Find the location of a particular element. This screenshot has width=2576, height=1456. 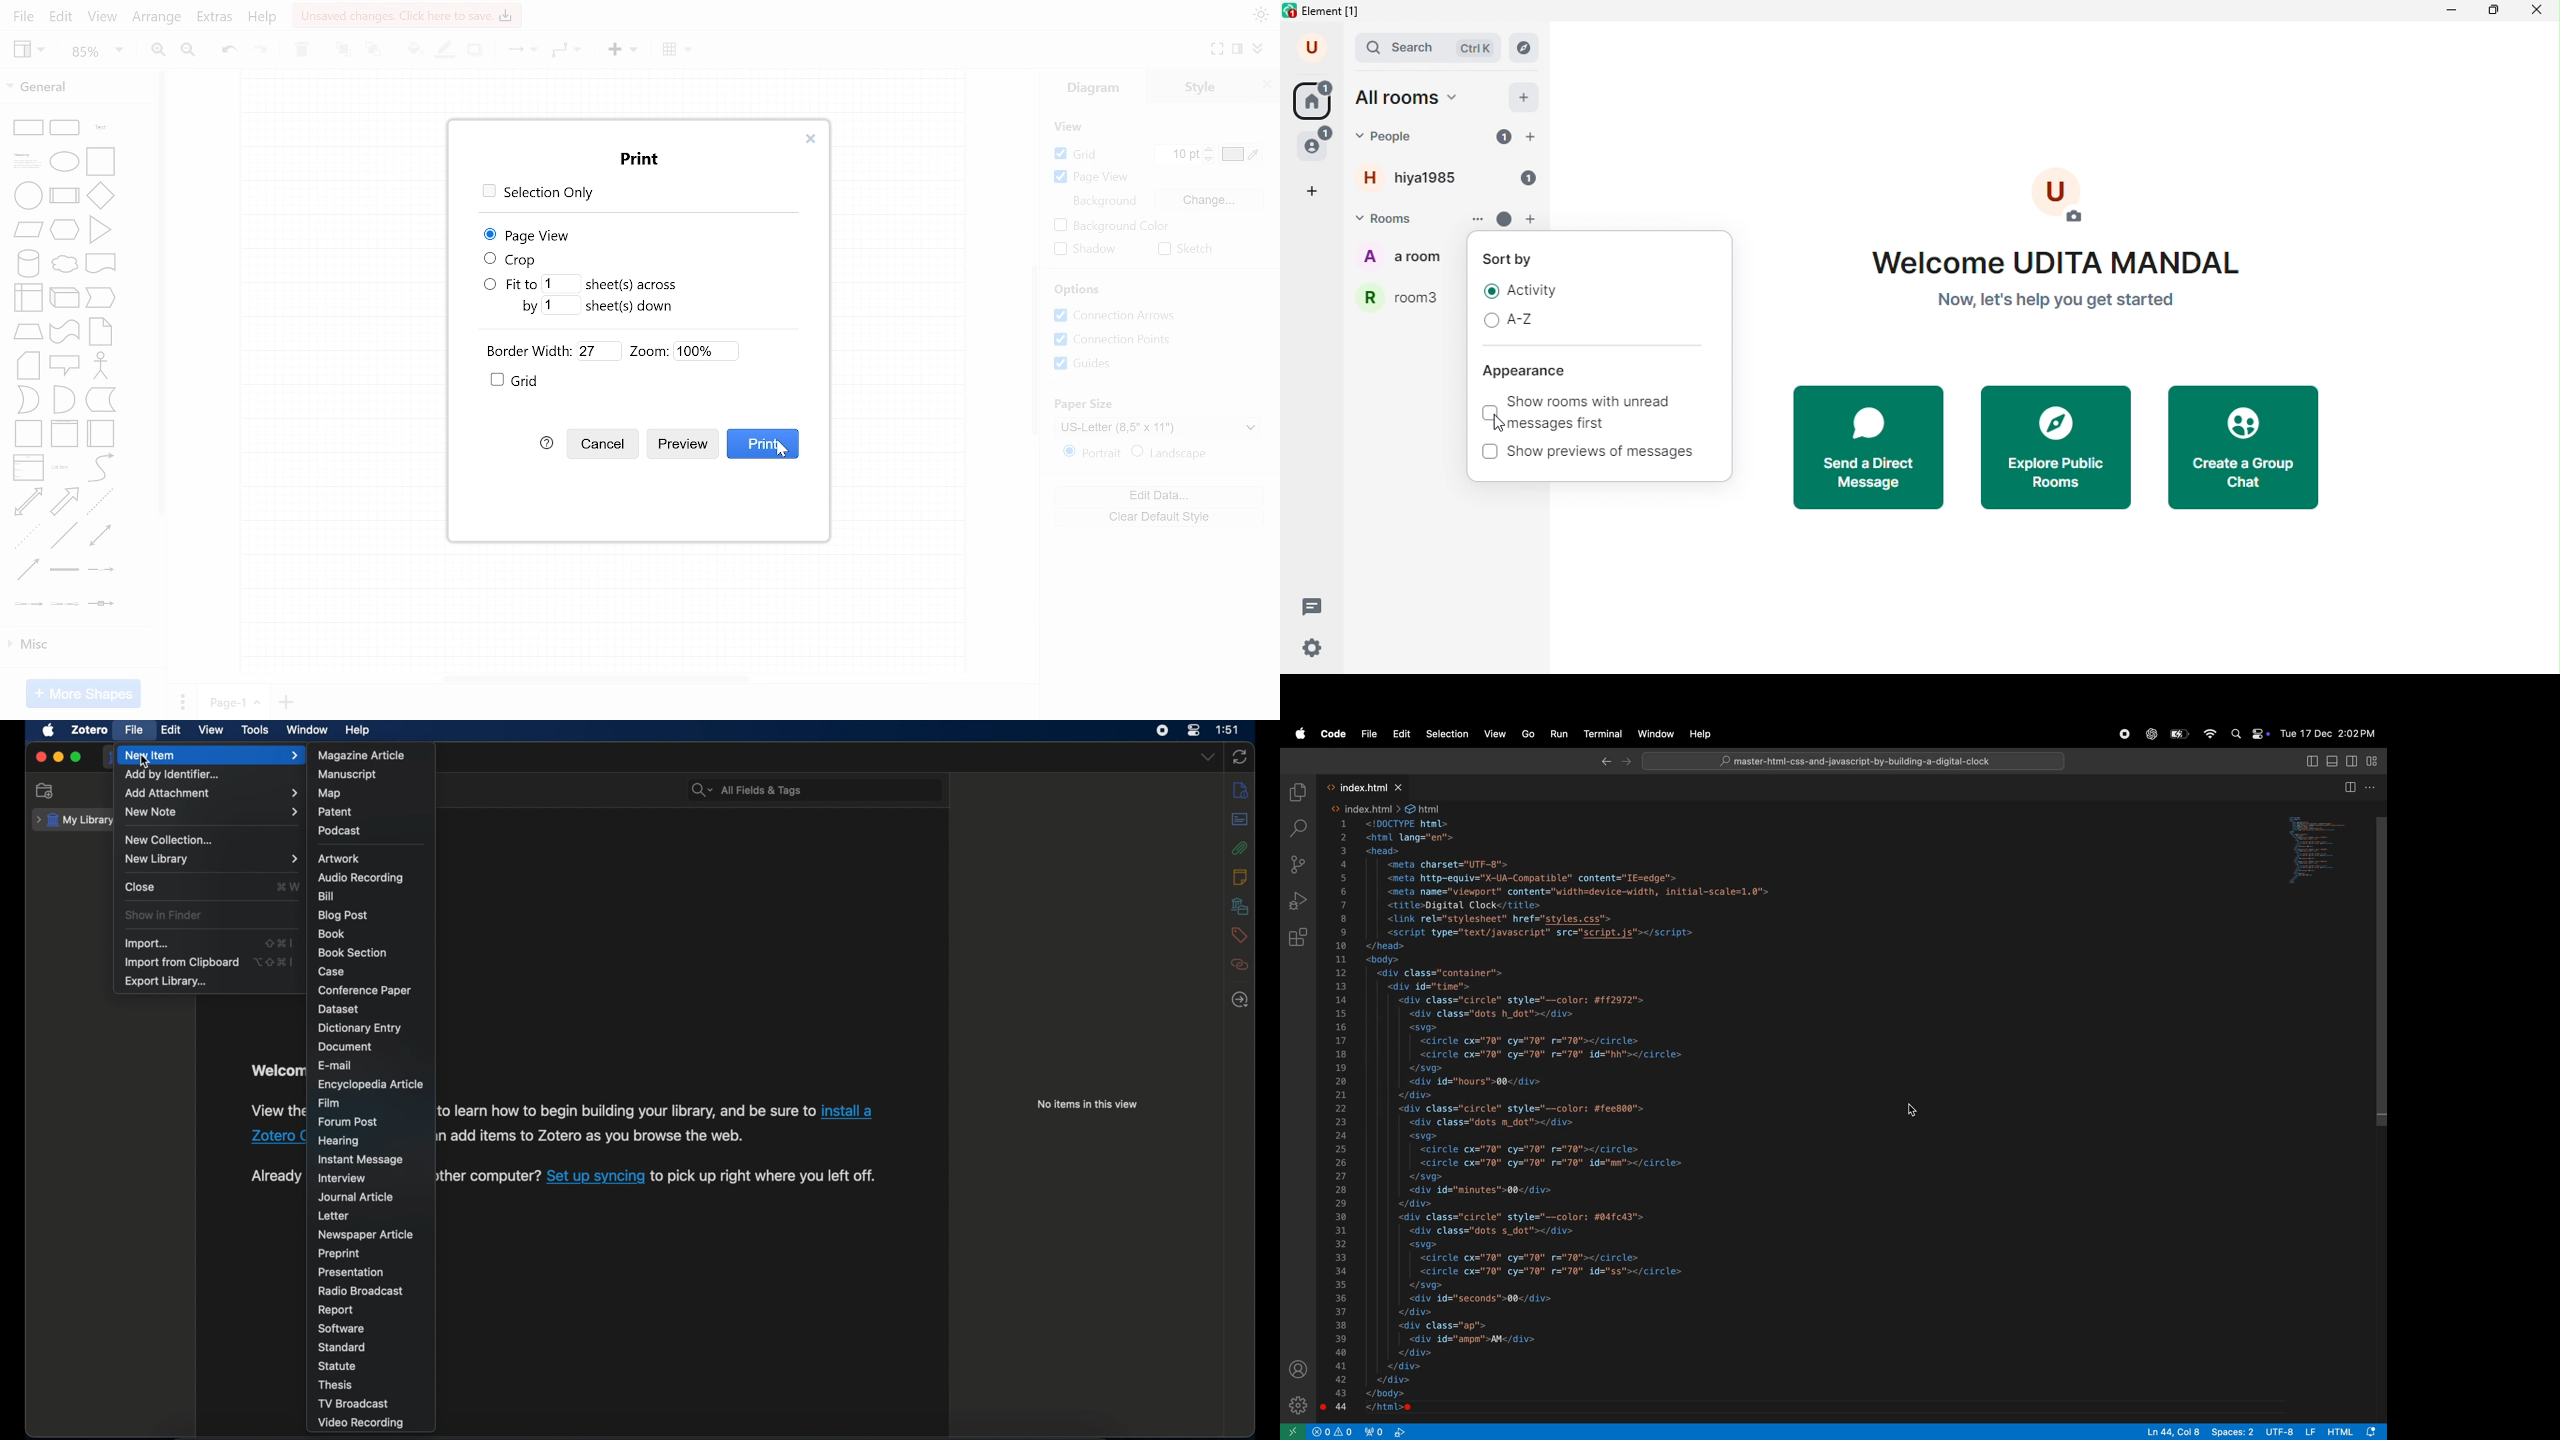

Format is located at coordinates (1238, 48).